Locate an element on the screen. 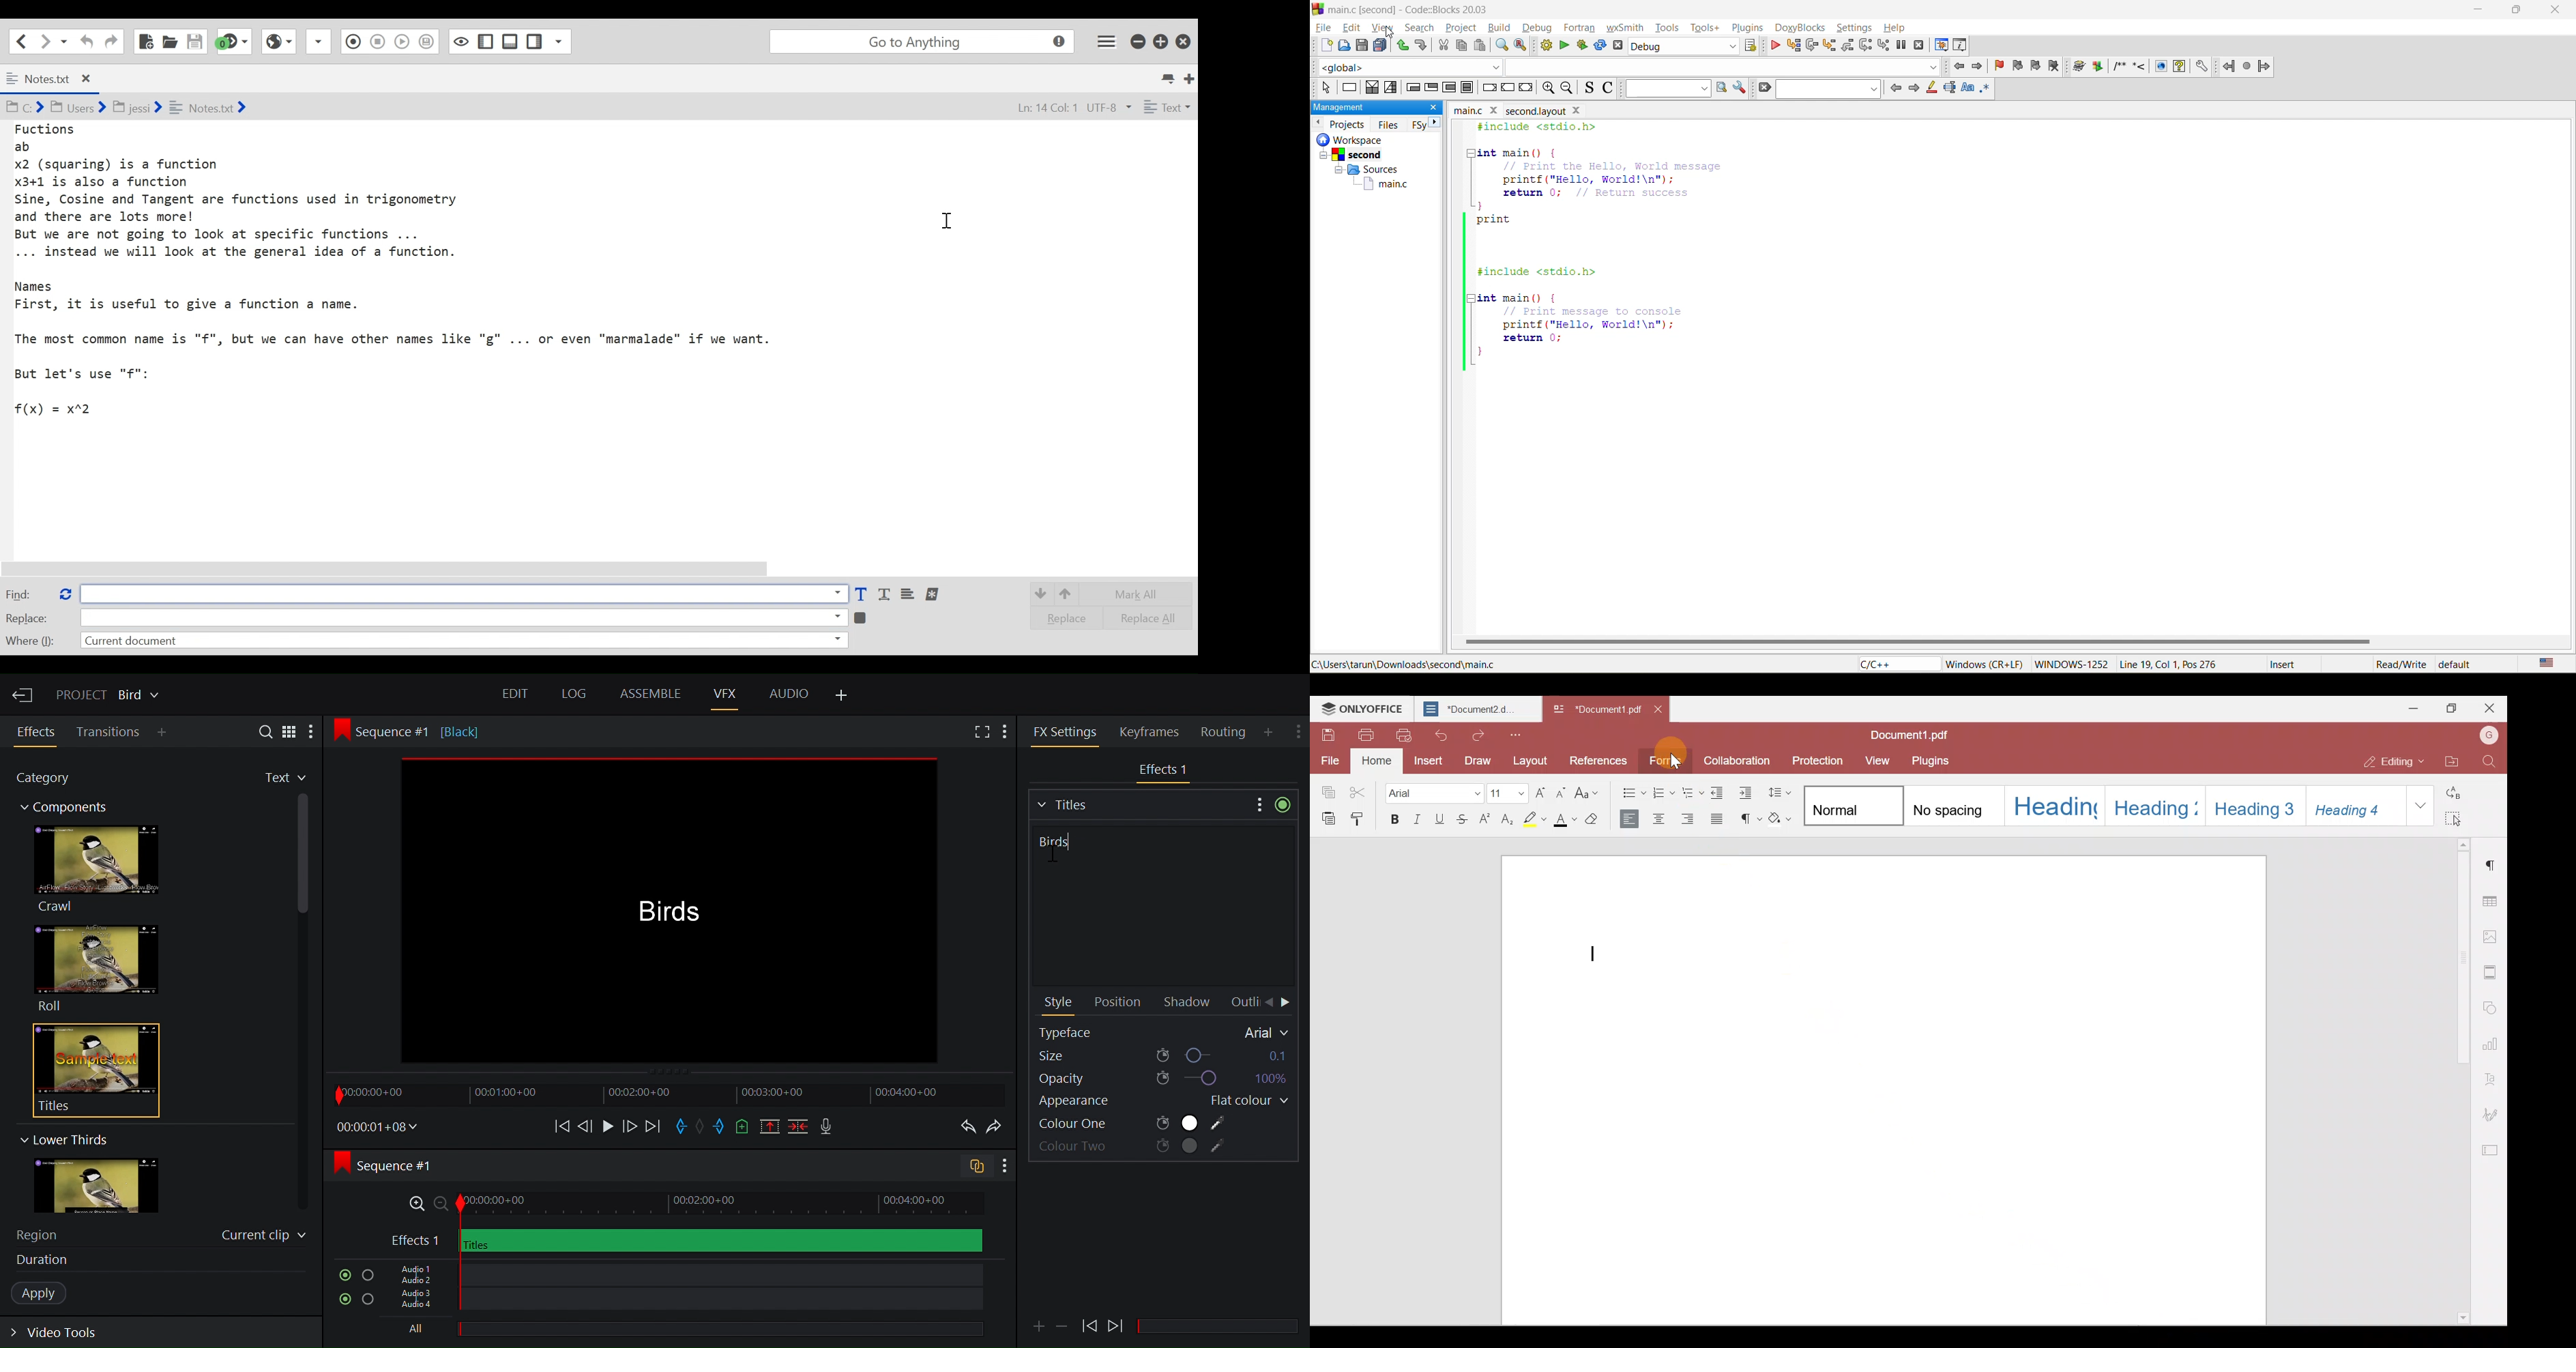 Image resolution: width=2576 pixels, height=1372 pixels. Audio Track 1, Audio Track 2 is located at coordinates (682, 1273).